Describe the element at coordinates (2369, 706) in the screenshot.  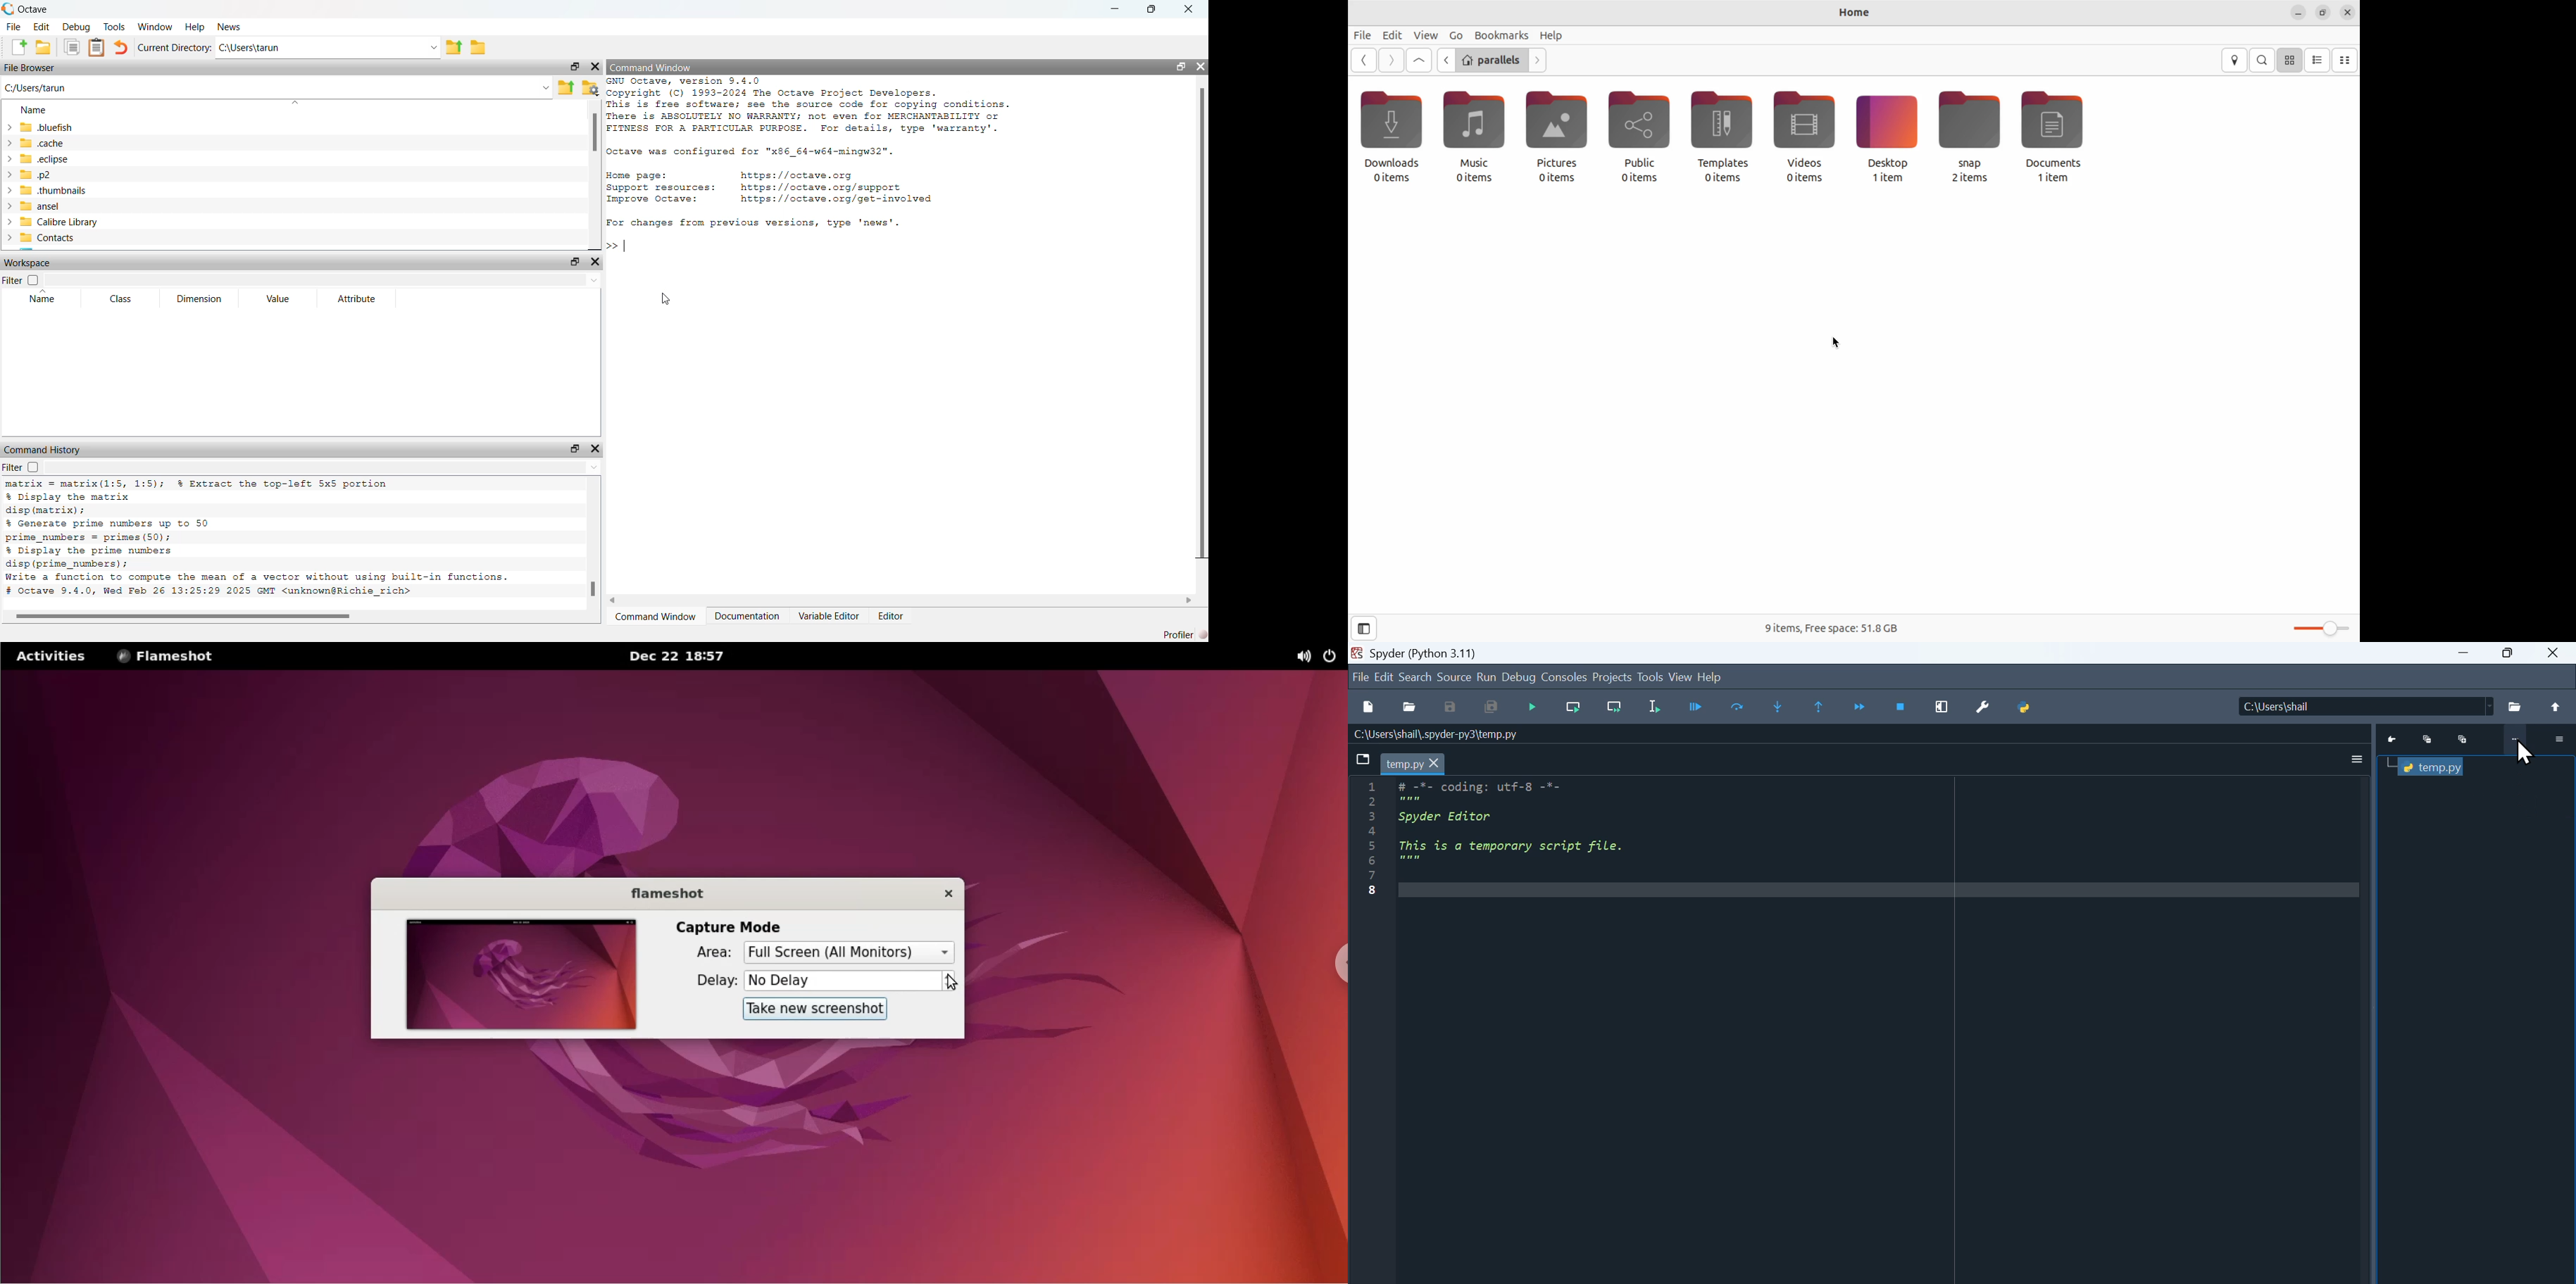
I see `Location of the file` at that location.